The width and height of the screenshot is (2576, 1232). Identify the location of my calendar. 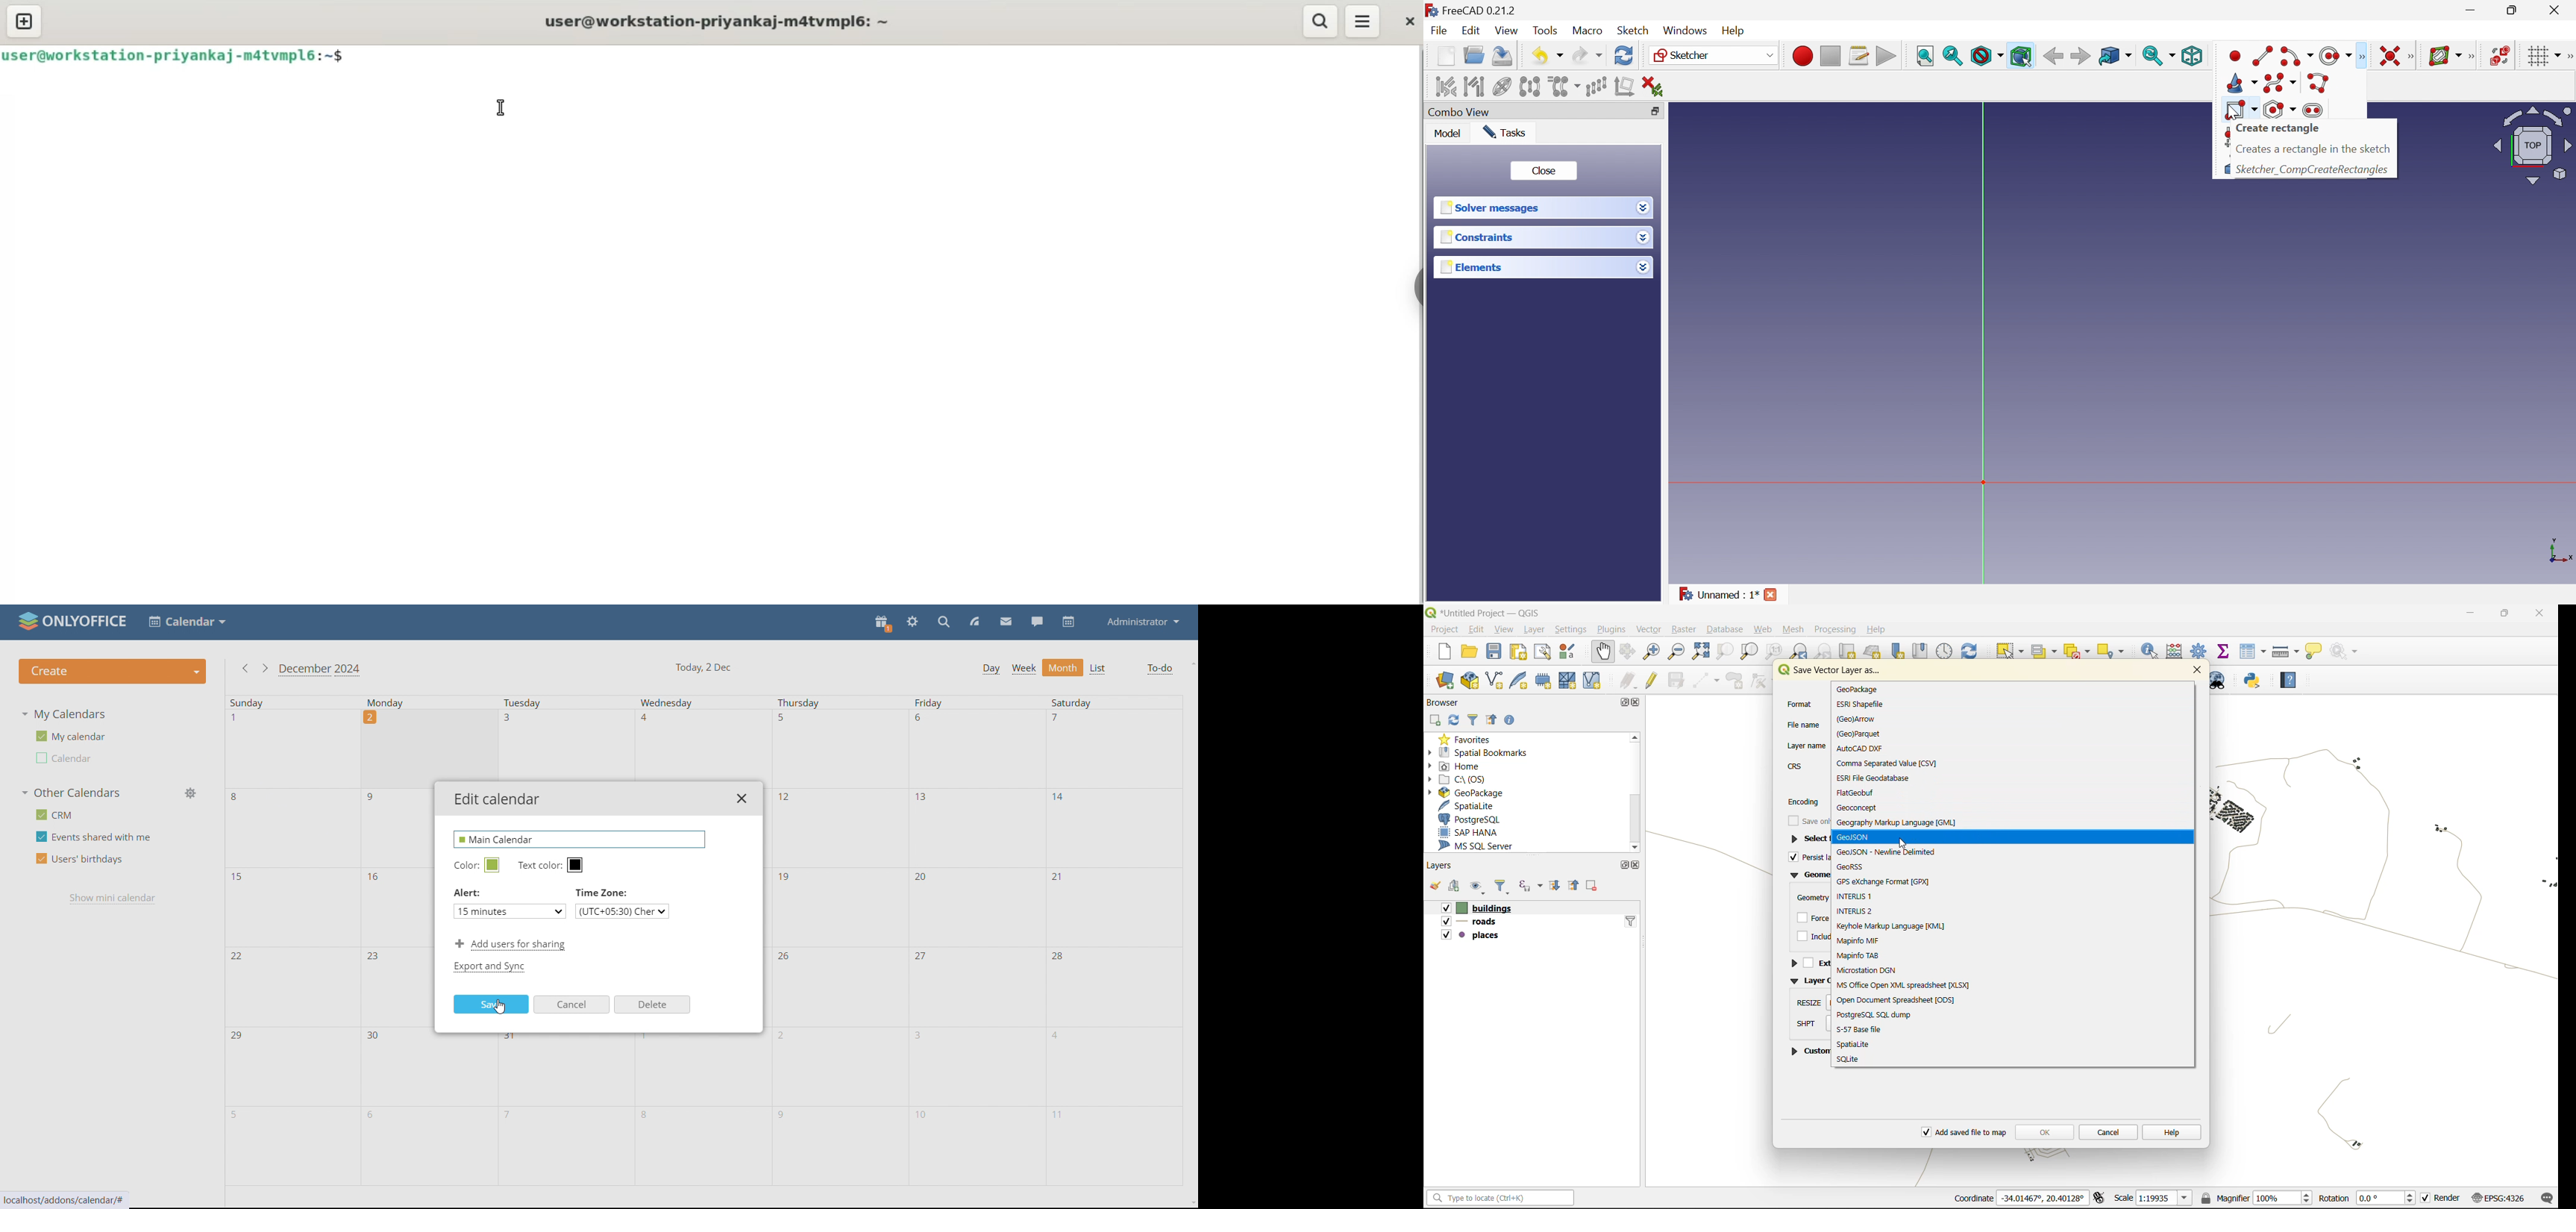
(71, 736).